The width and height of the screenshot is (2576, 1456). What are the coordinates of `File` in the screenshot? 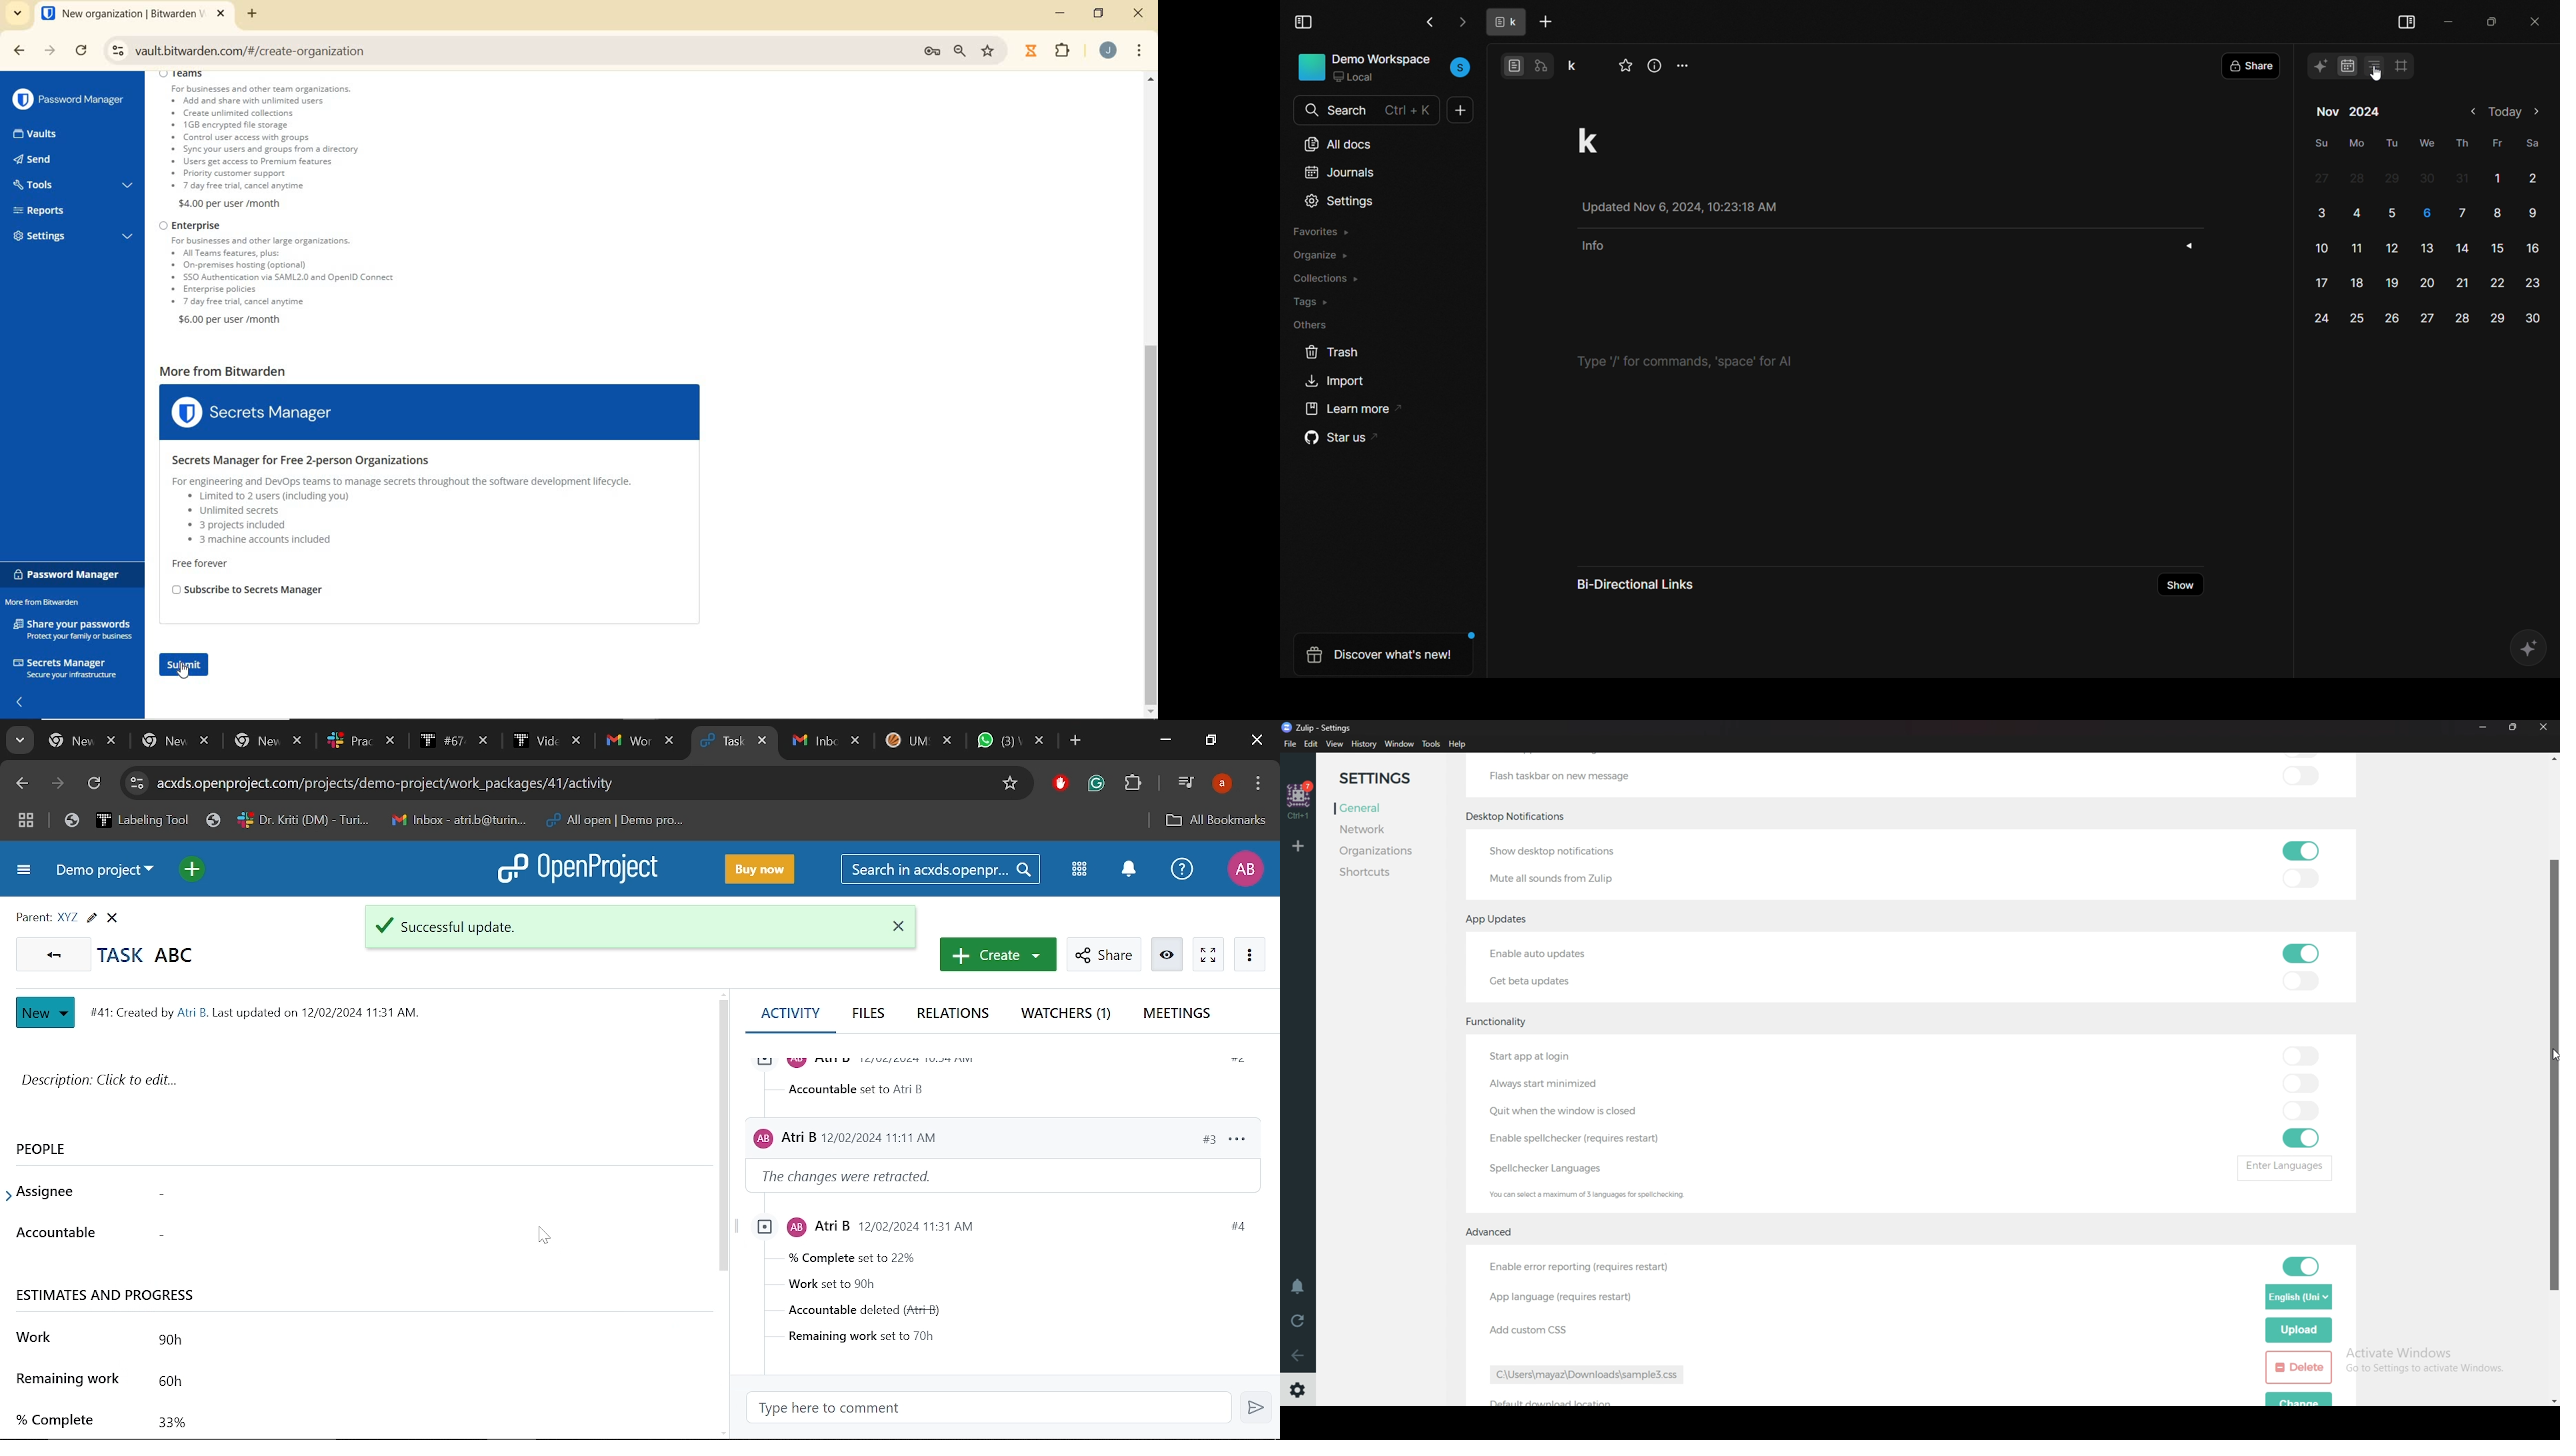 It's located at (1291, 745).